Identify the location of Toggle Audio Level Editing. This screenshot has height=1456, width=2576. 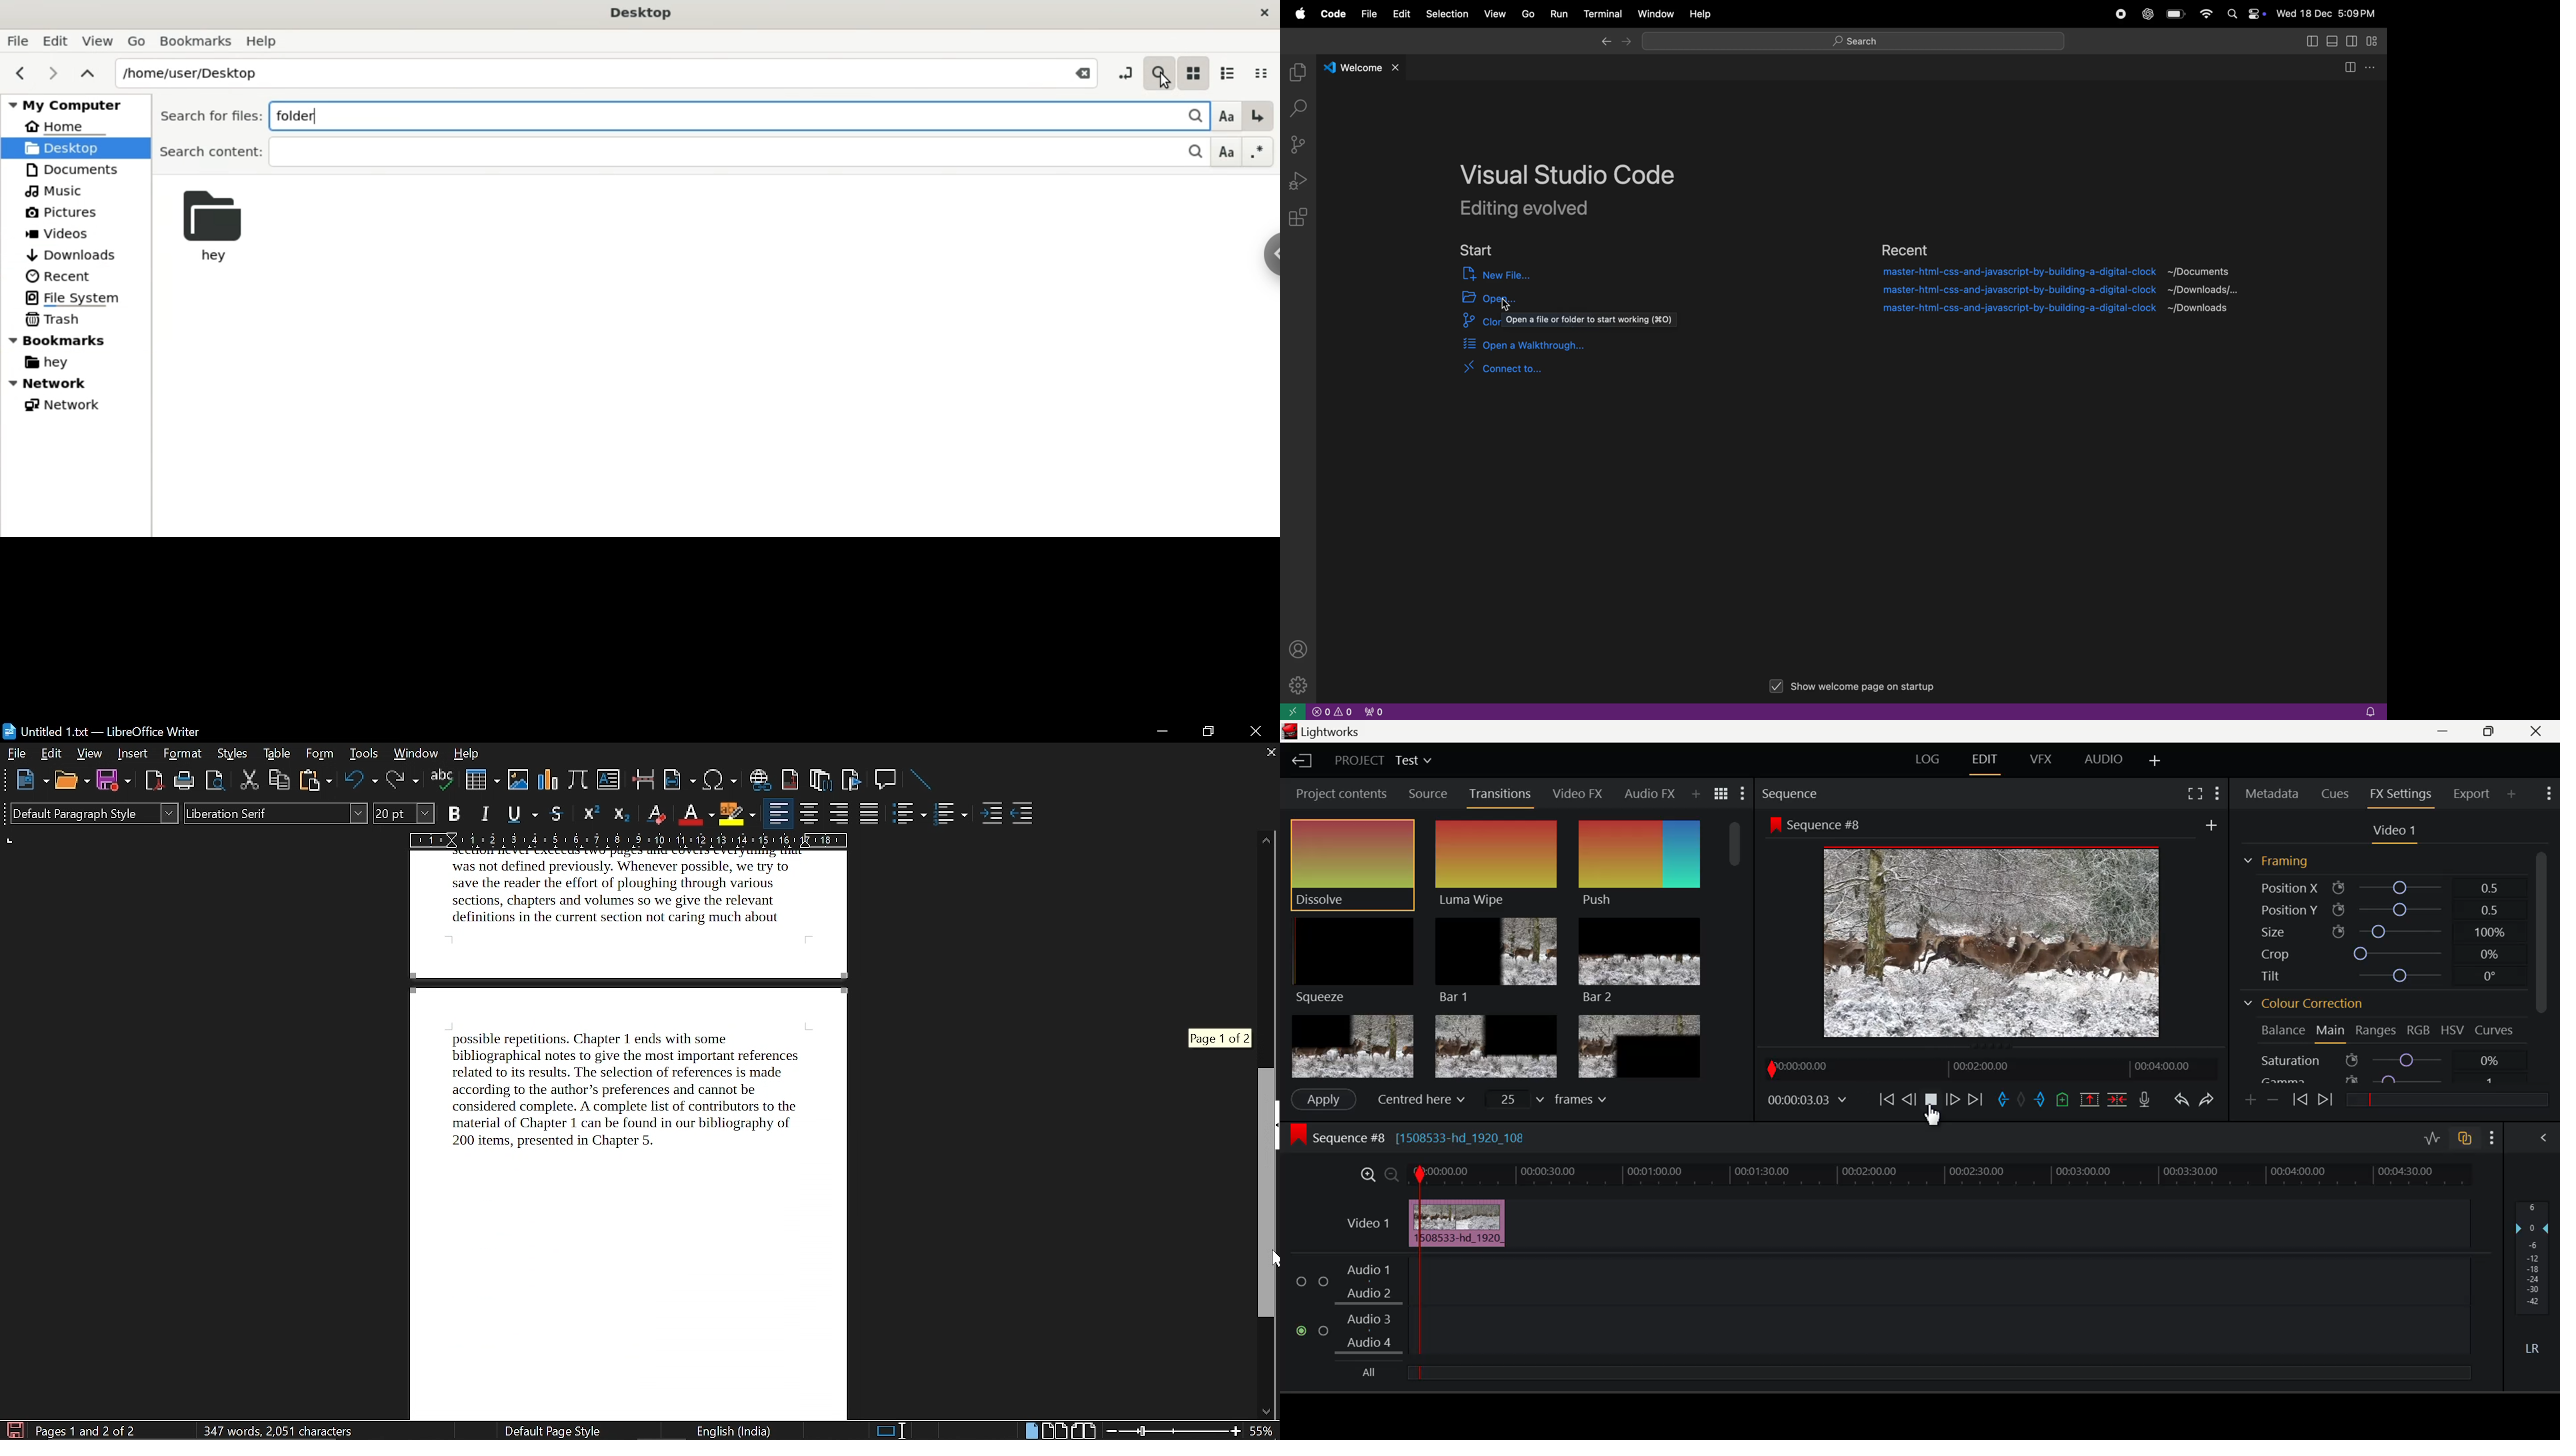
(2433, 1140).